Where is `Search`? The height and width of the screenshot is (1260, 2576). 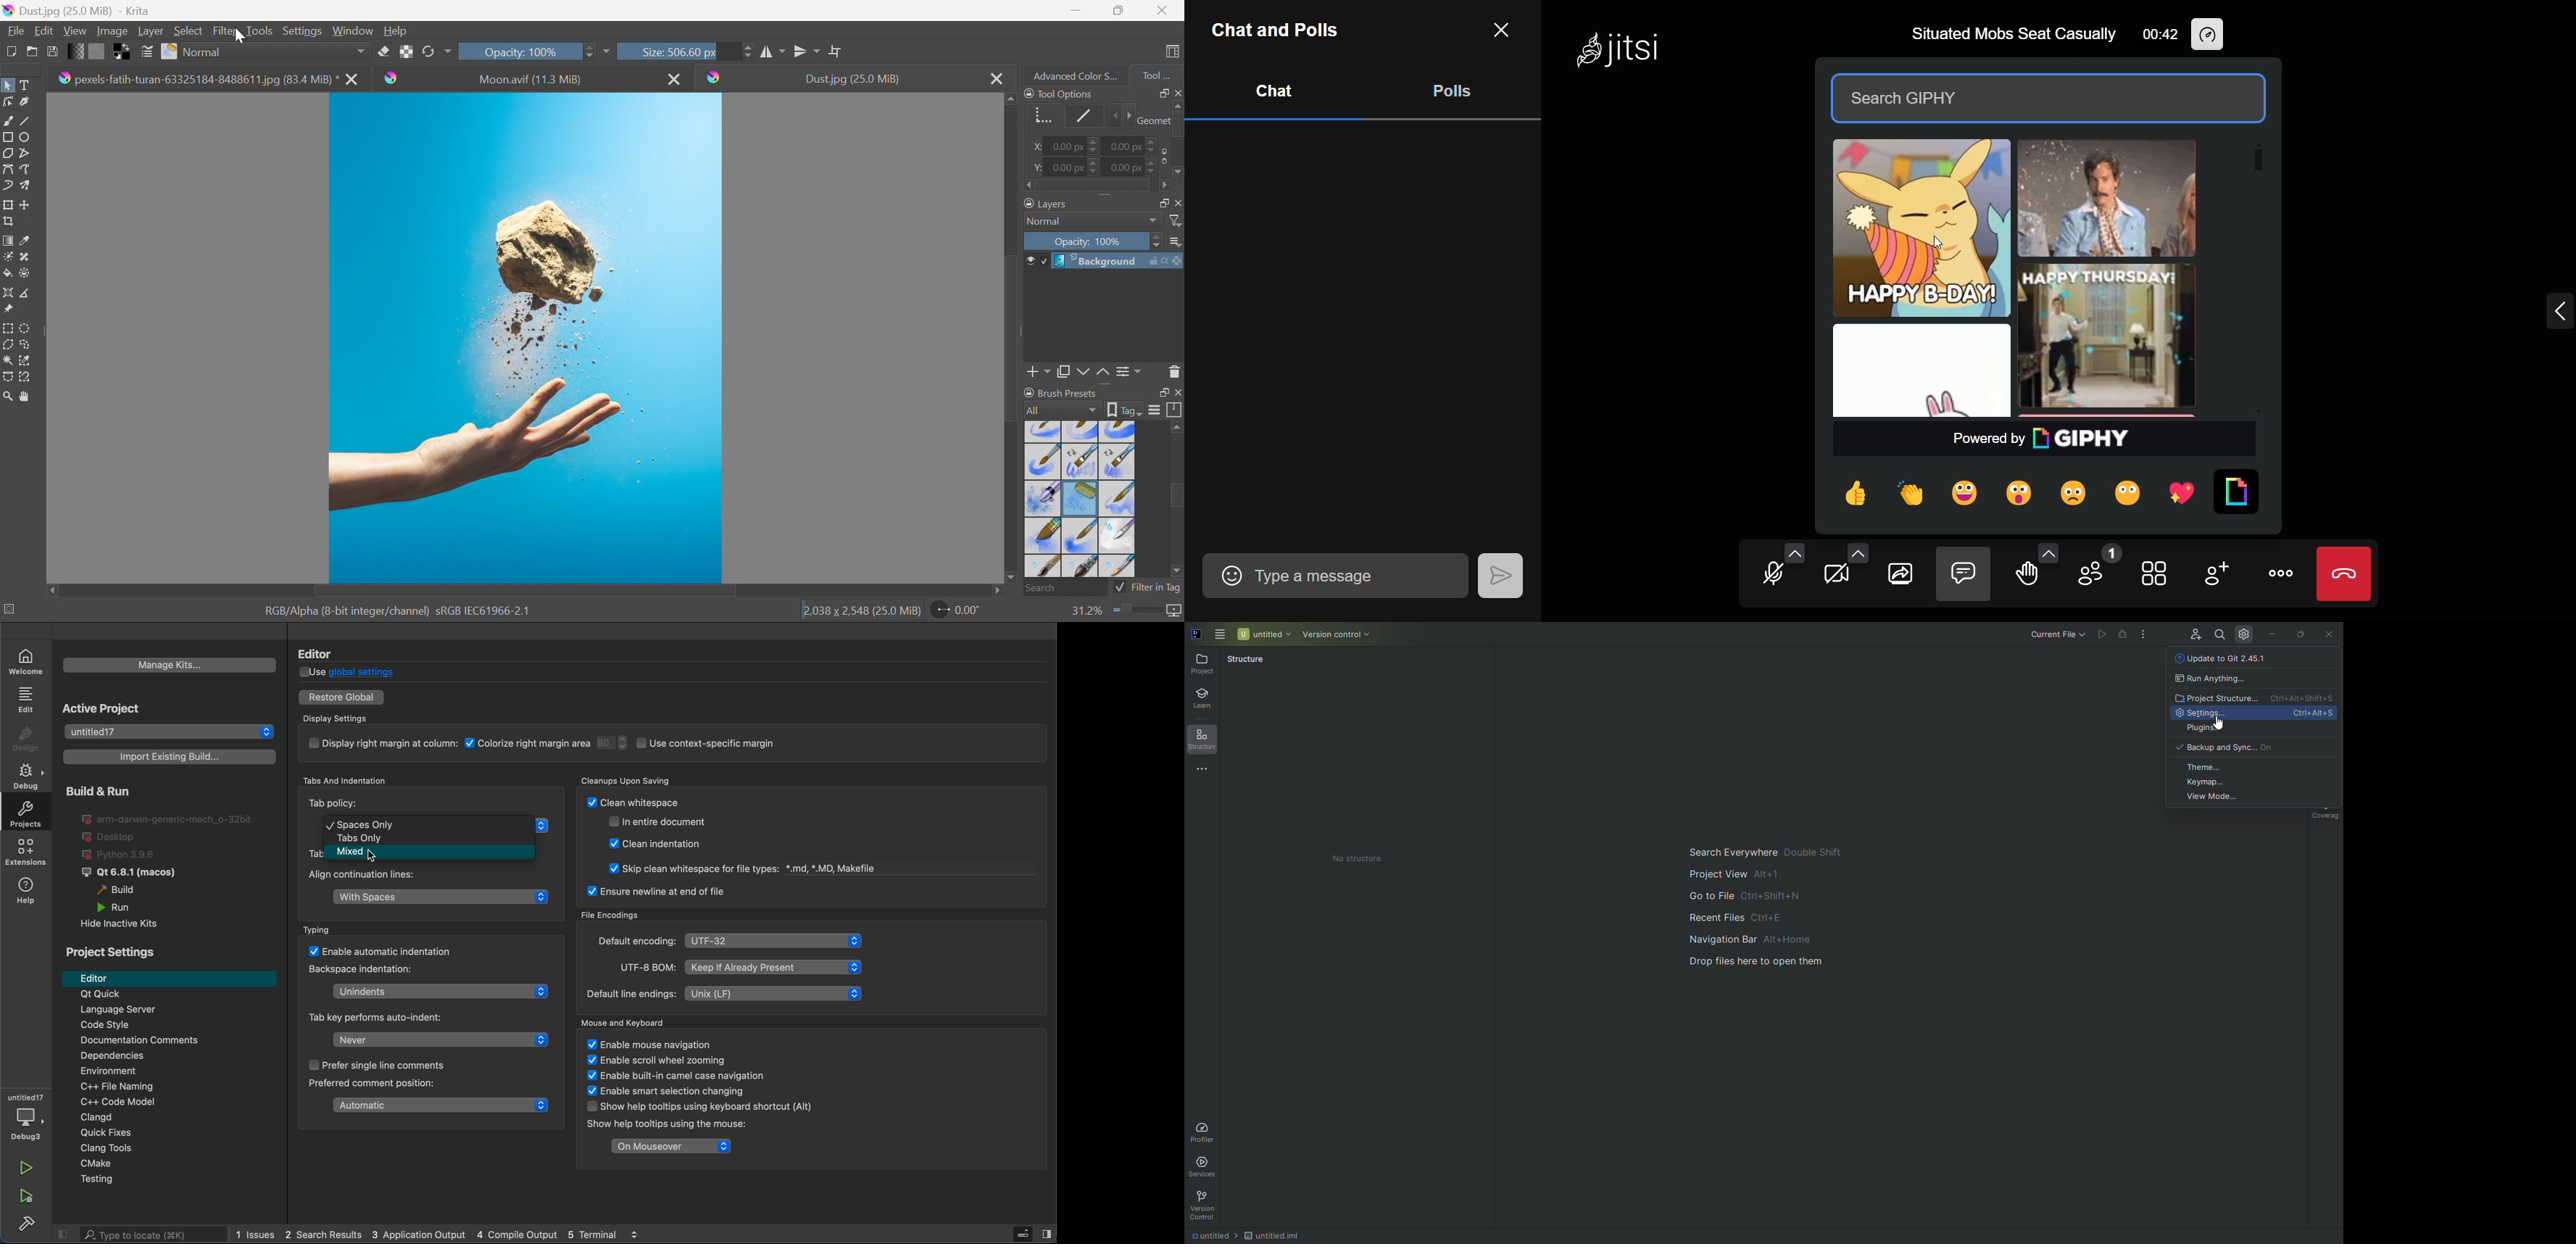
Search is located at coordinates (1065, 588).